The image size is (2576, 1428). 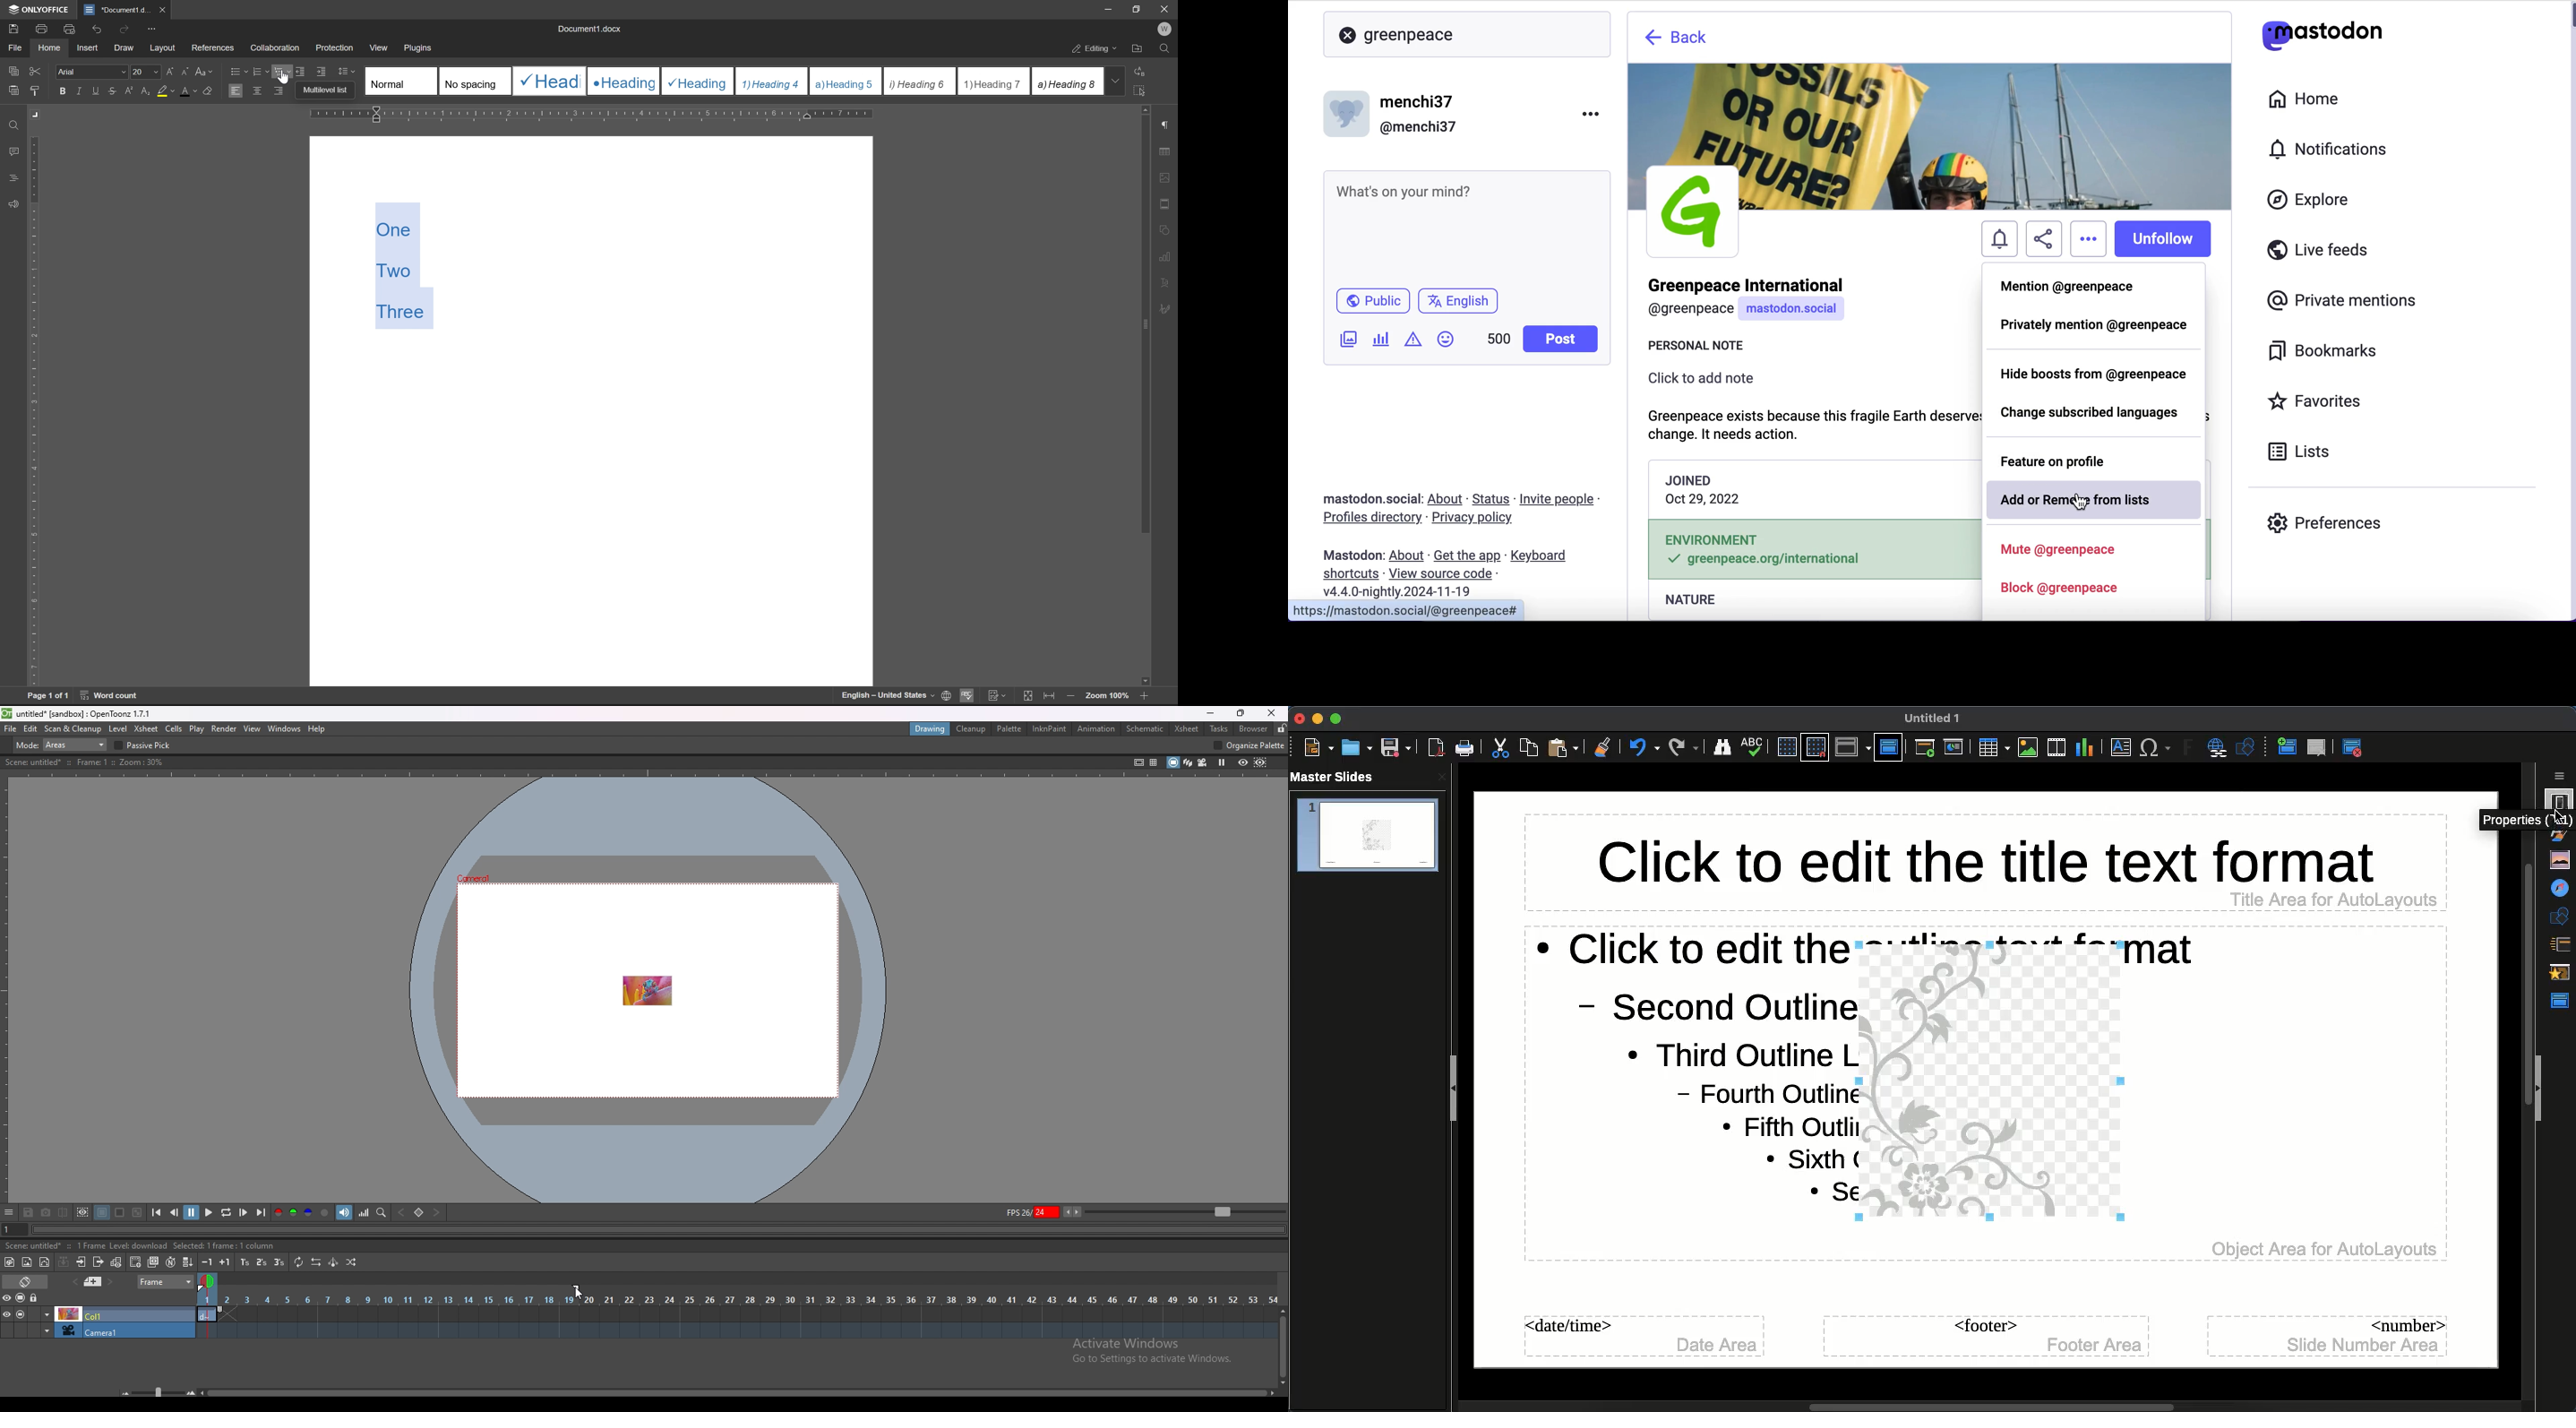 What do you see at coordinates (623, 81) in the screenshot?
I see `Heading 2` at bounding box center [623, 81].